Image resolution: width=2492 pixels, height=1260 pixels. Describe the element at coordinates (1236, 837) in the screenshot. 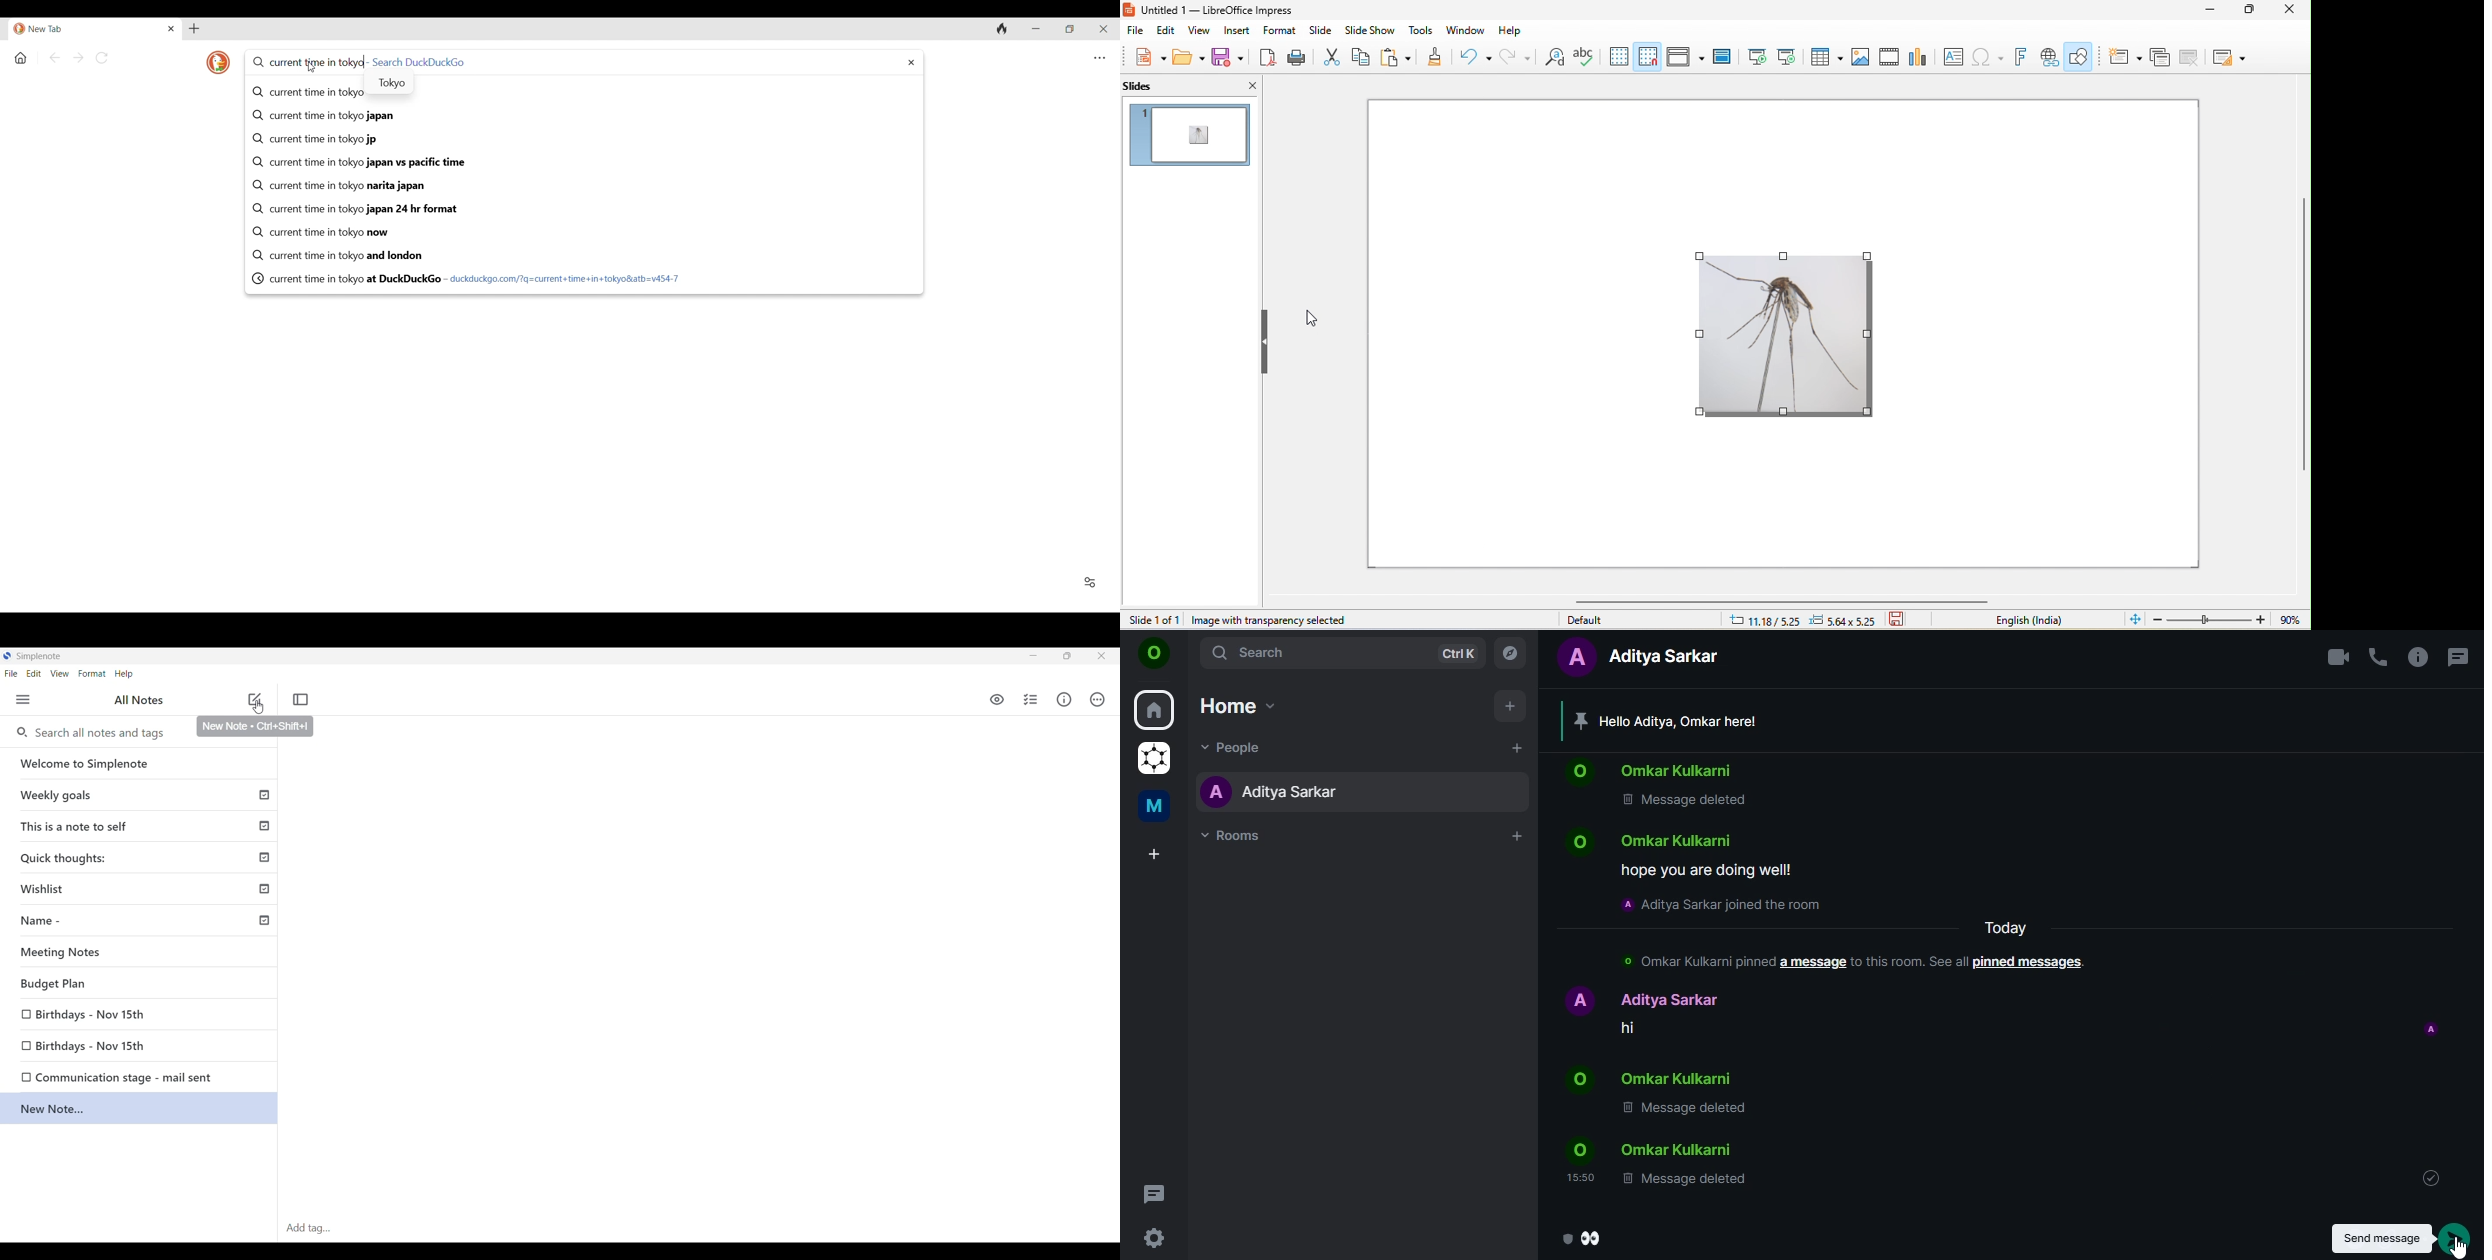

I see `rooms` at that location.